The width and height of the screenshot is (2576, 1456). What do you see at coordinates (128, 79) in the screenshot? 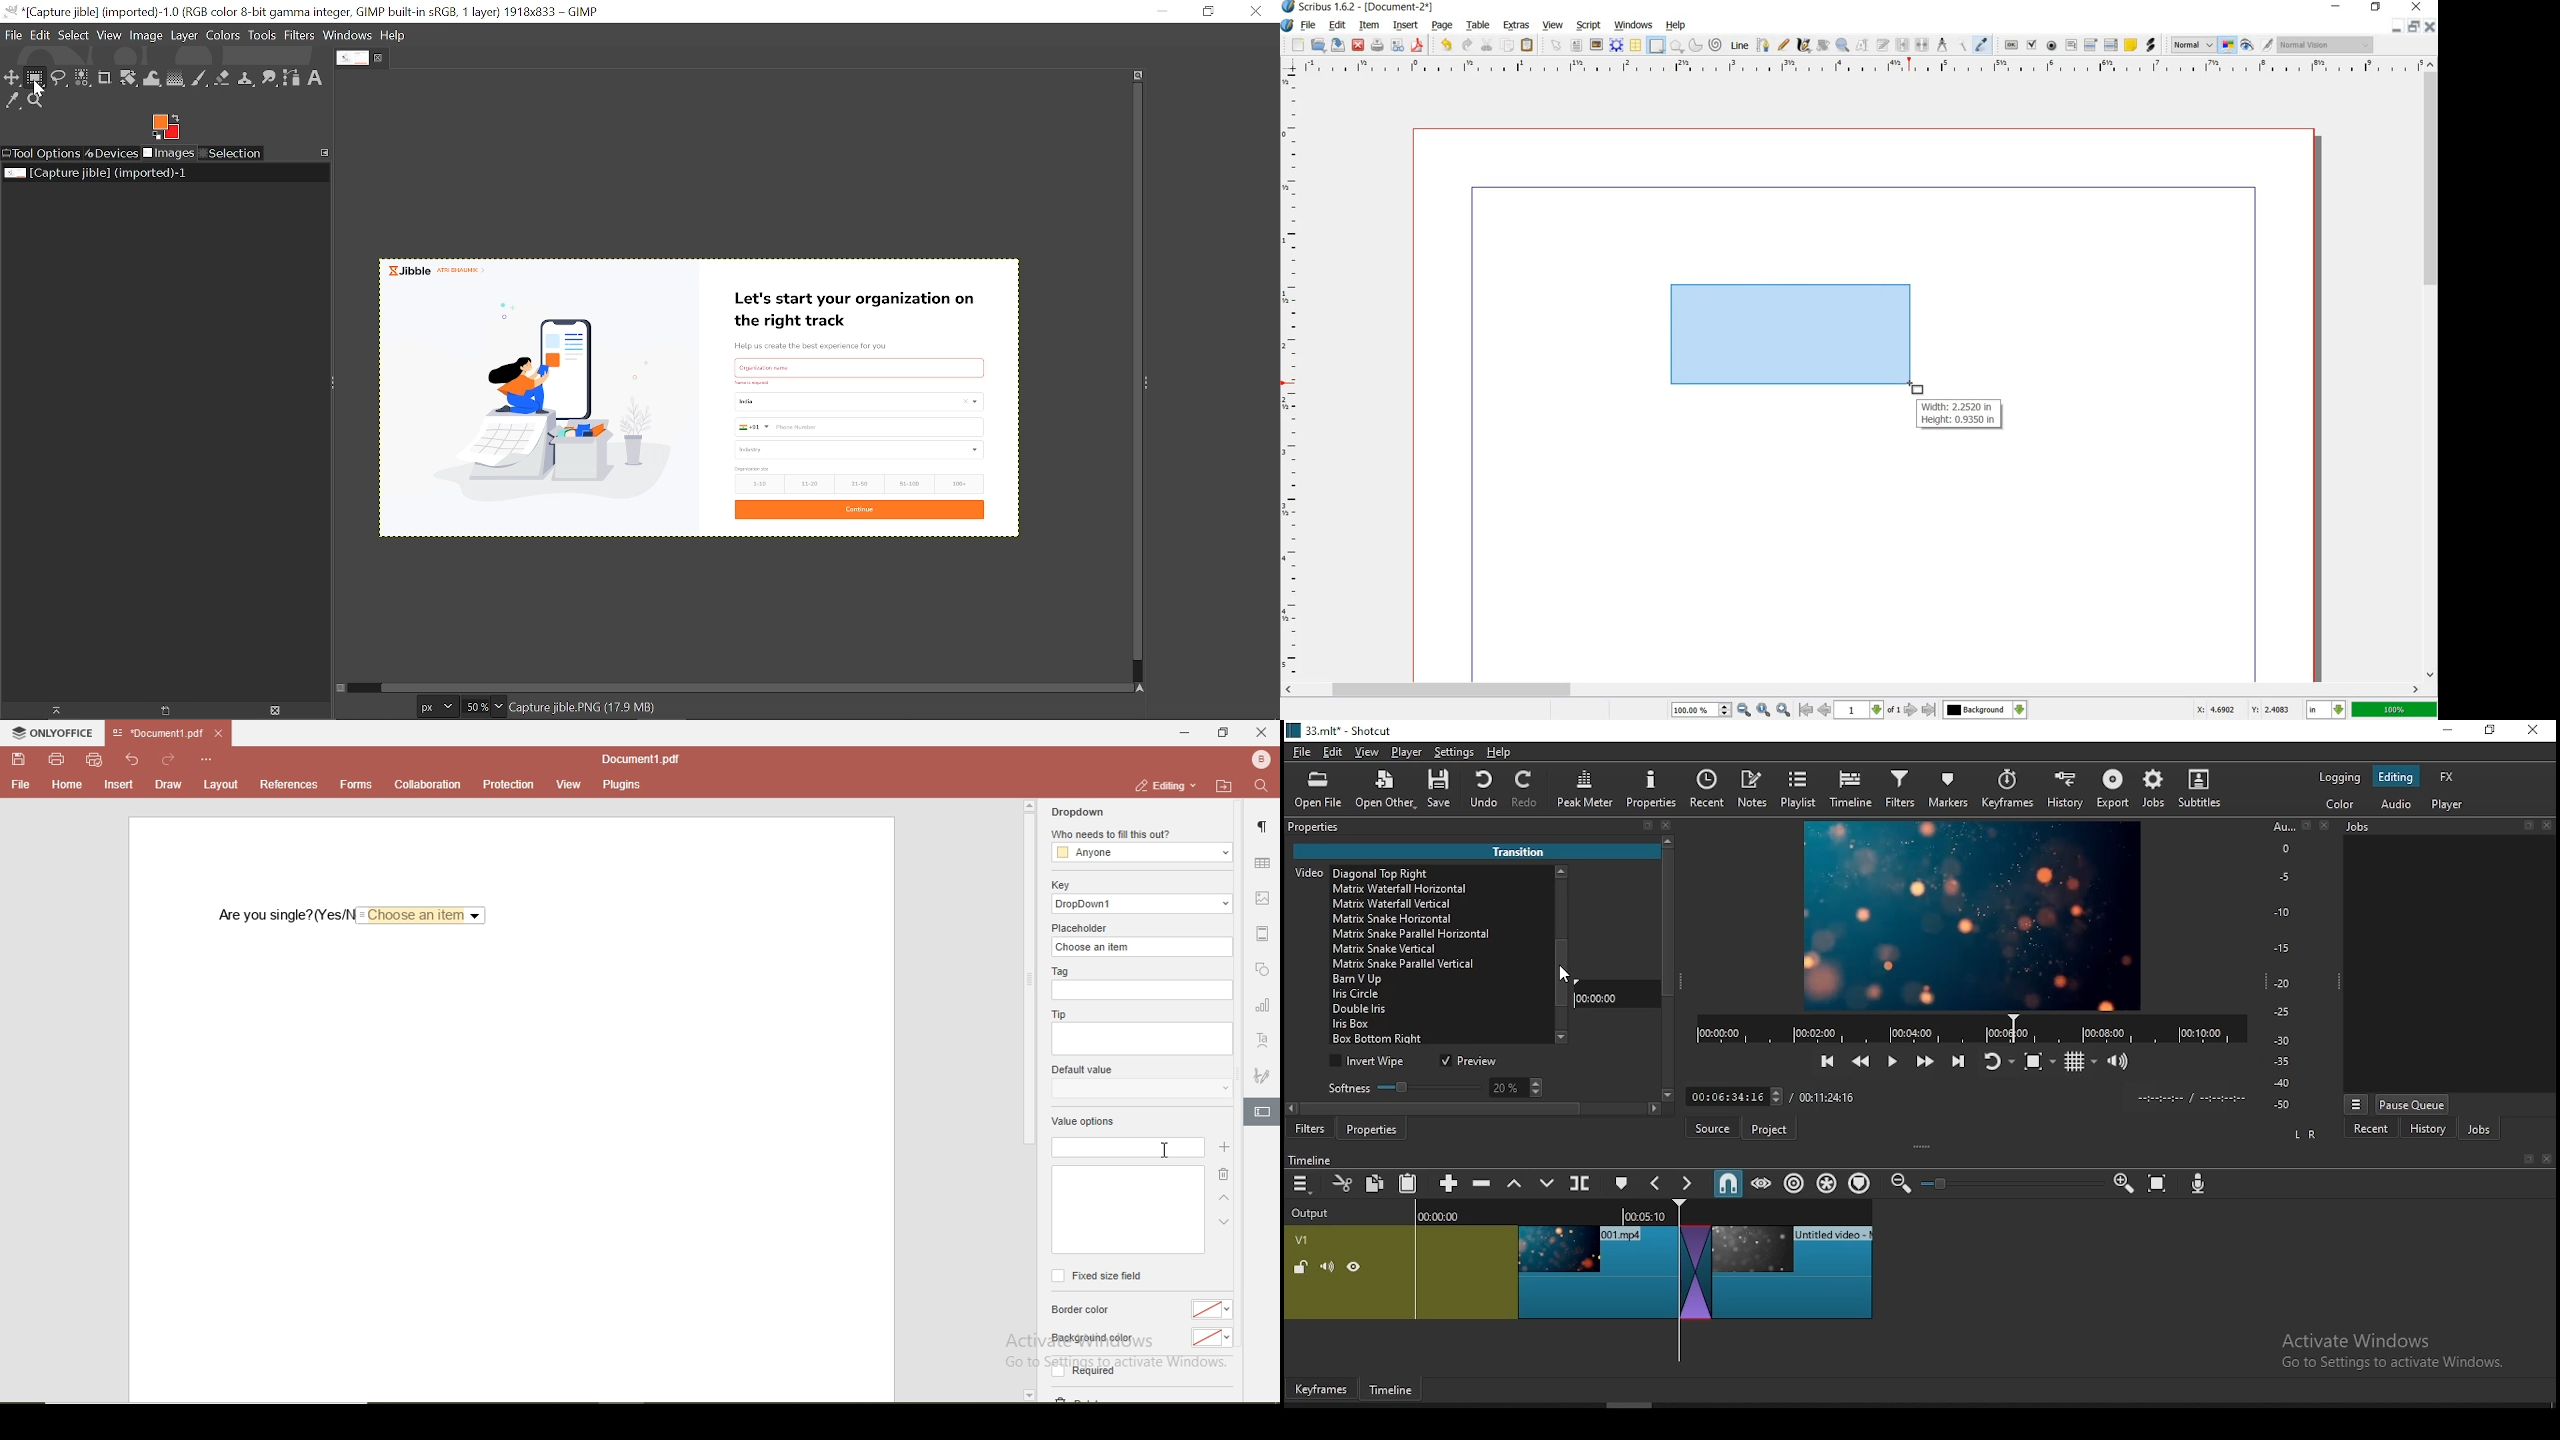
I see `Rotate tool` at bounding box center [128, 79].